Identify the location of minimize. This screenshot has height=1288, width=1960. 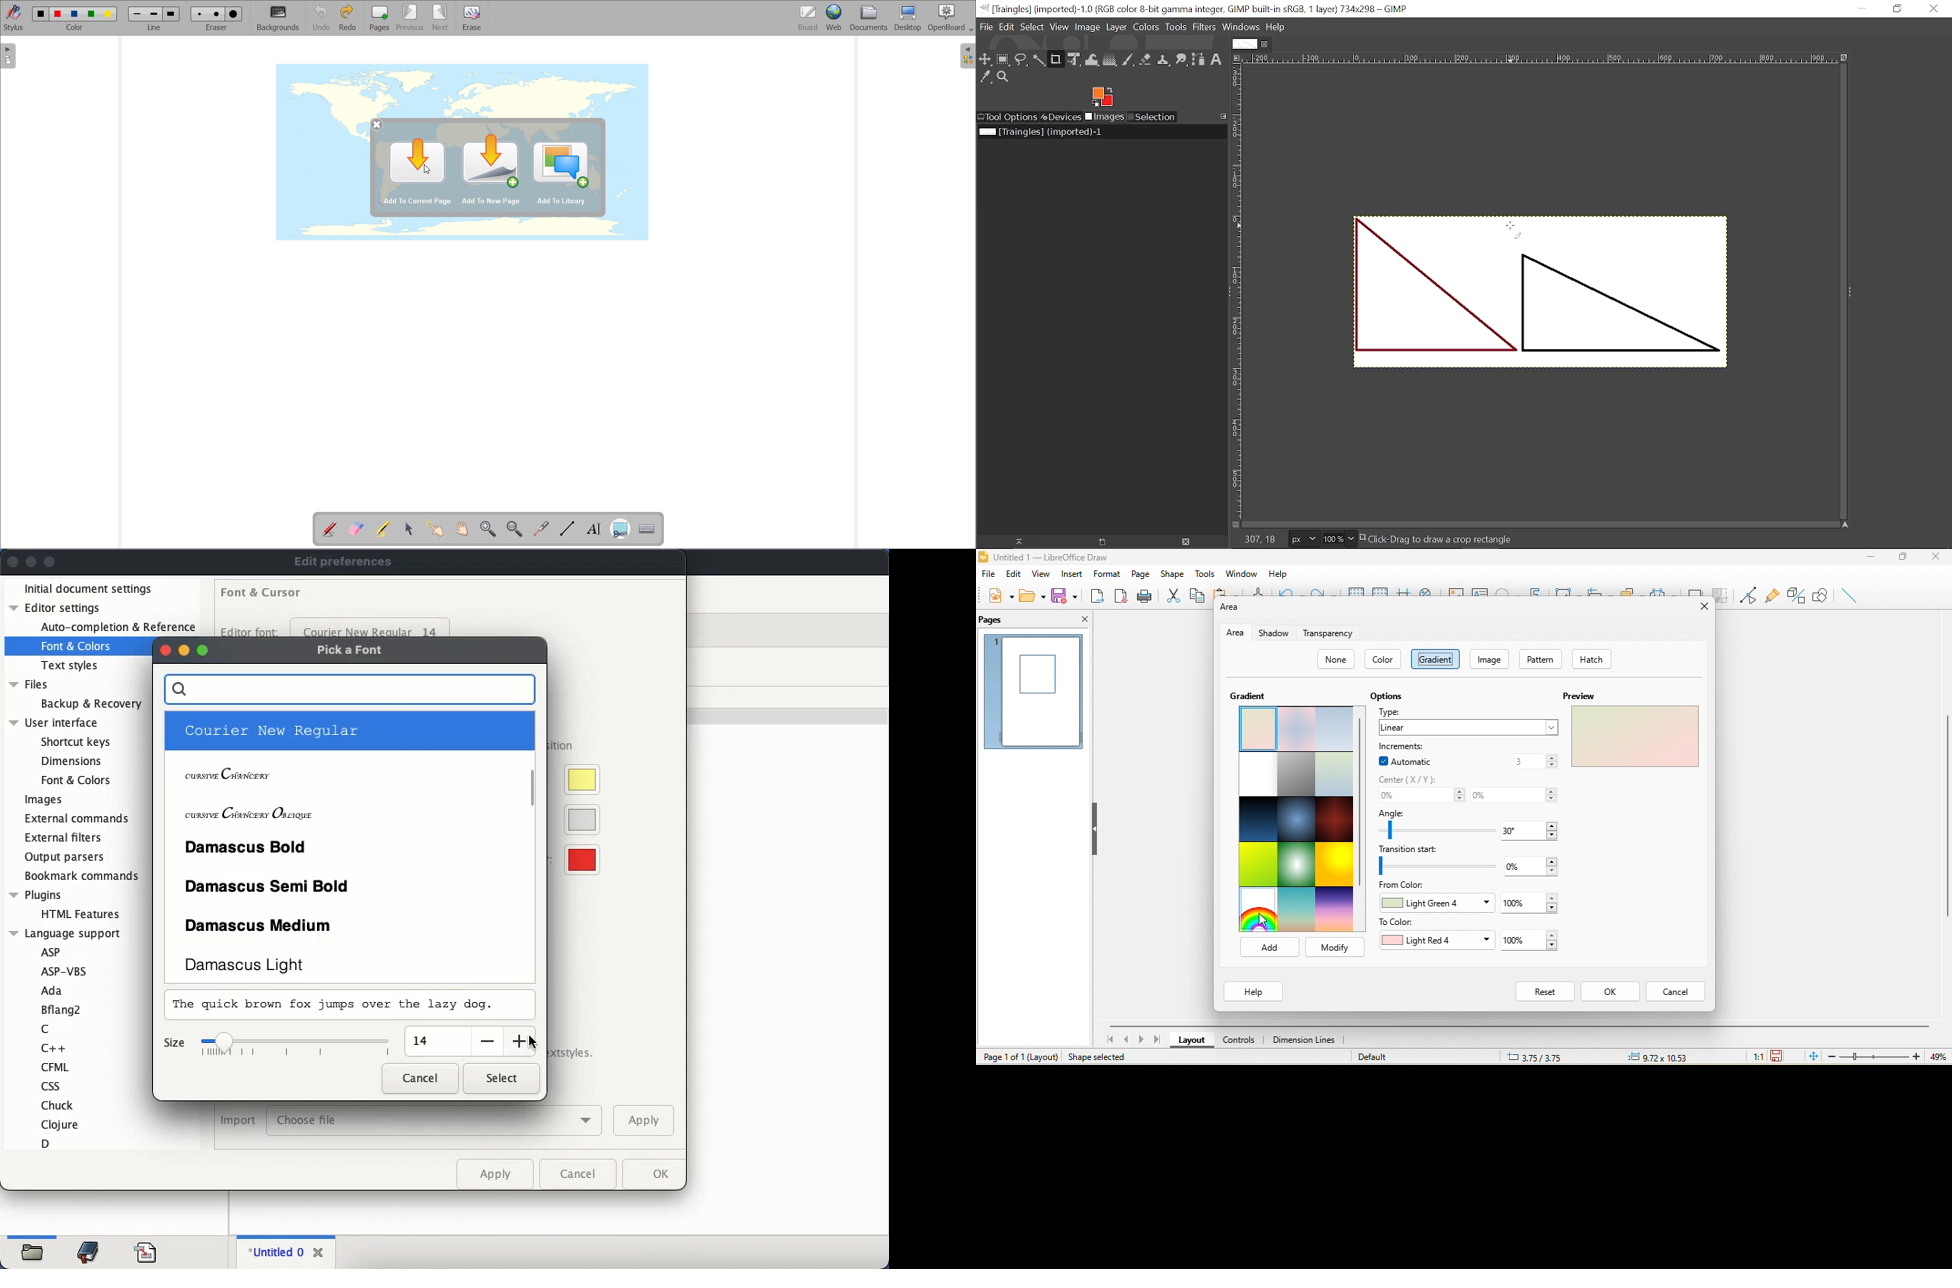
(1870, 558).